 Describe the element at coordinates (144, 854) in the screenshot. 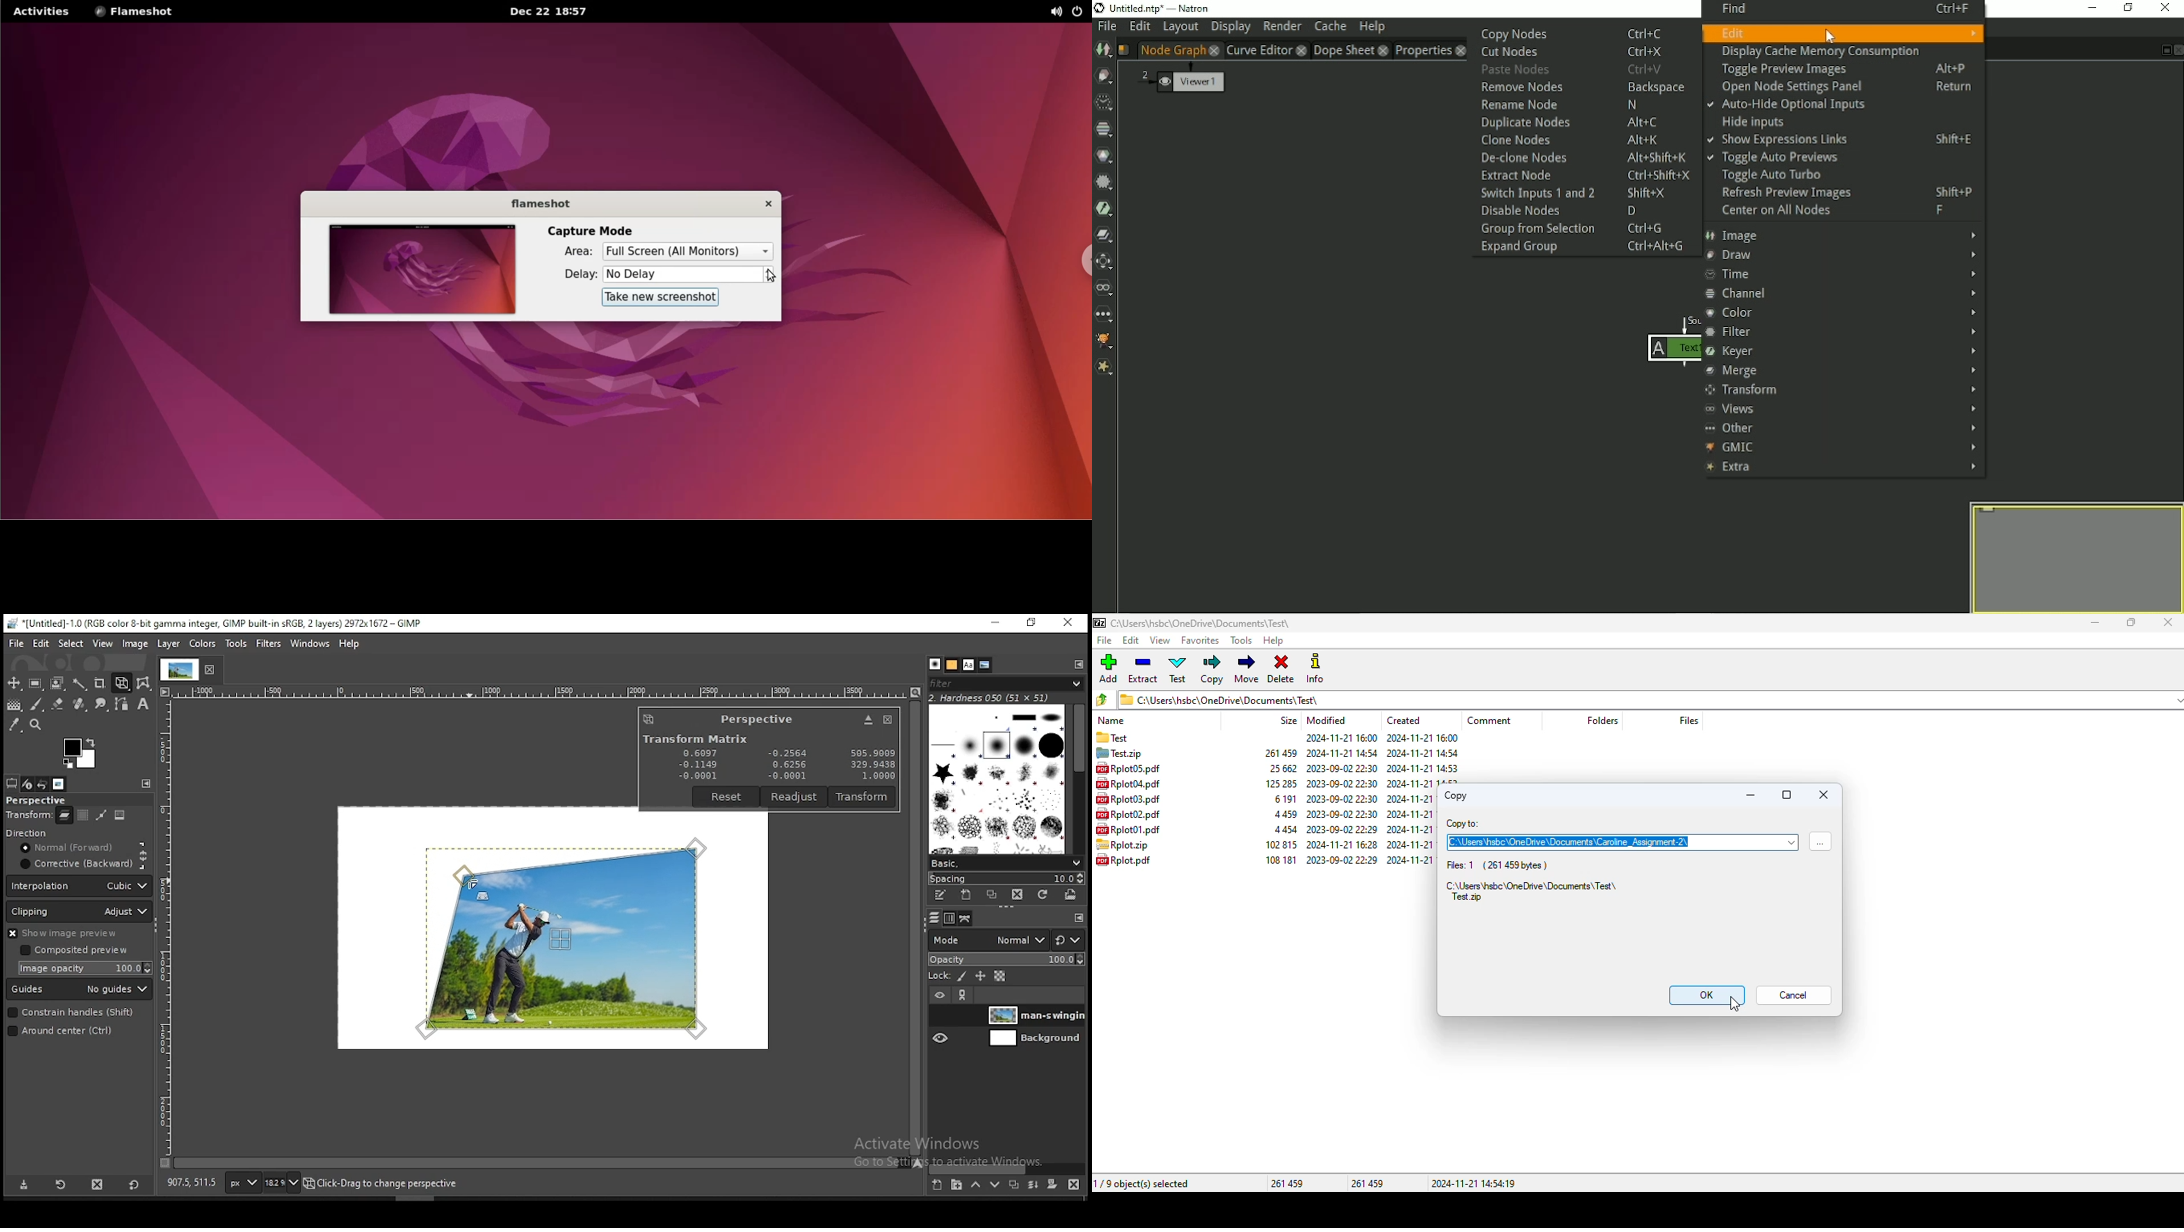

I see `constraint proportions` at that location.